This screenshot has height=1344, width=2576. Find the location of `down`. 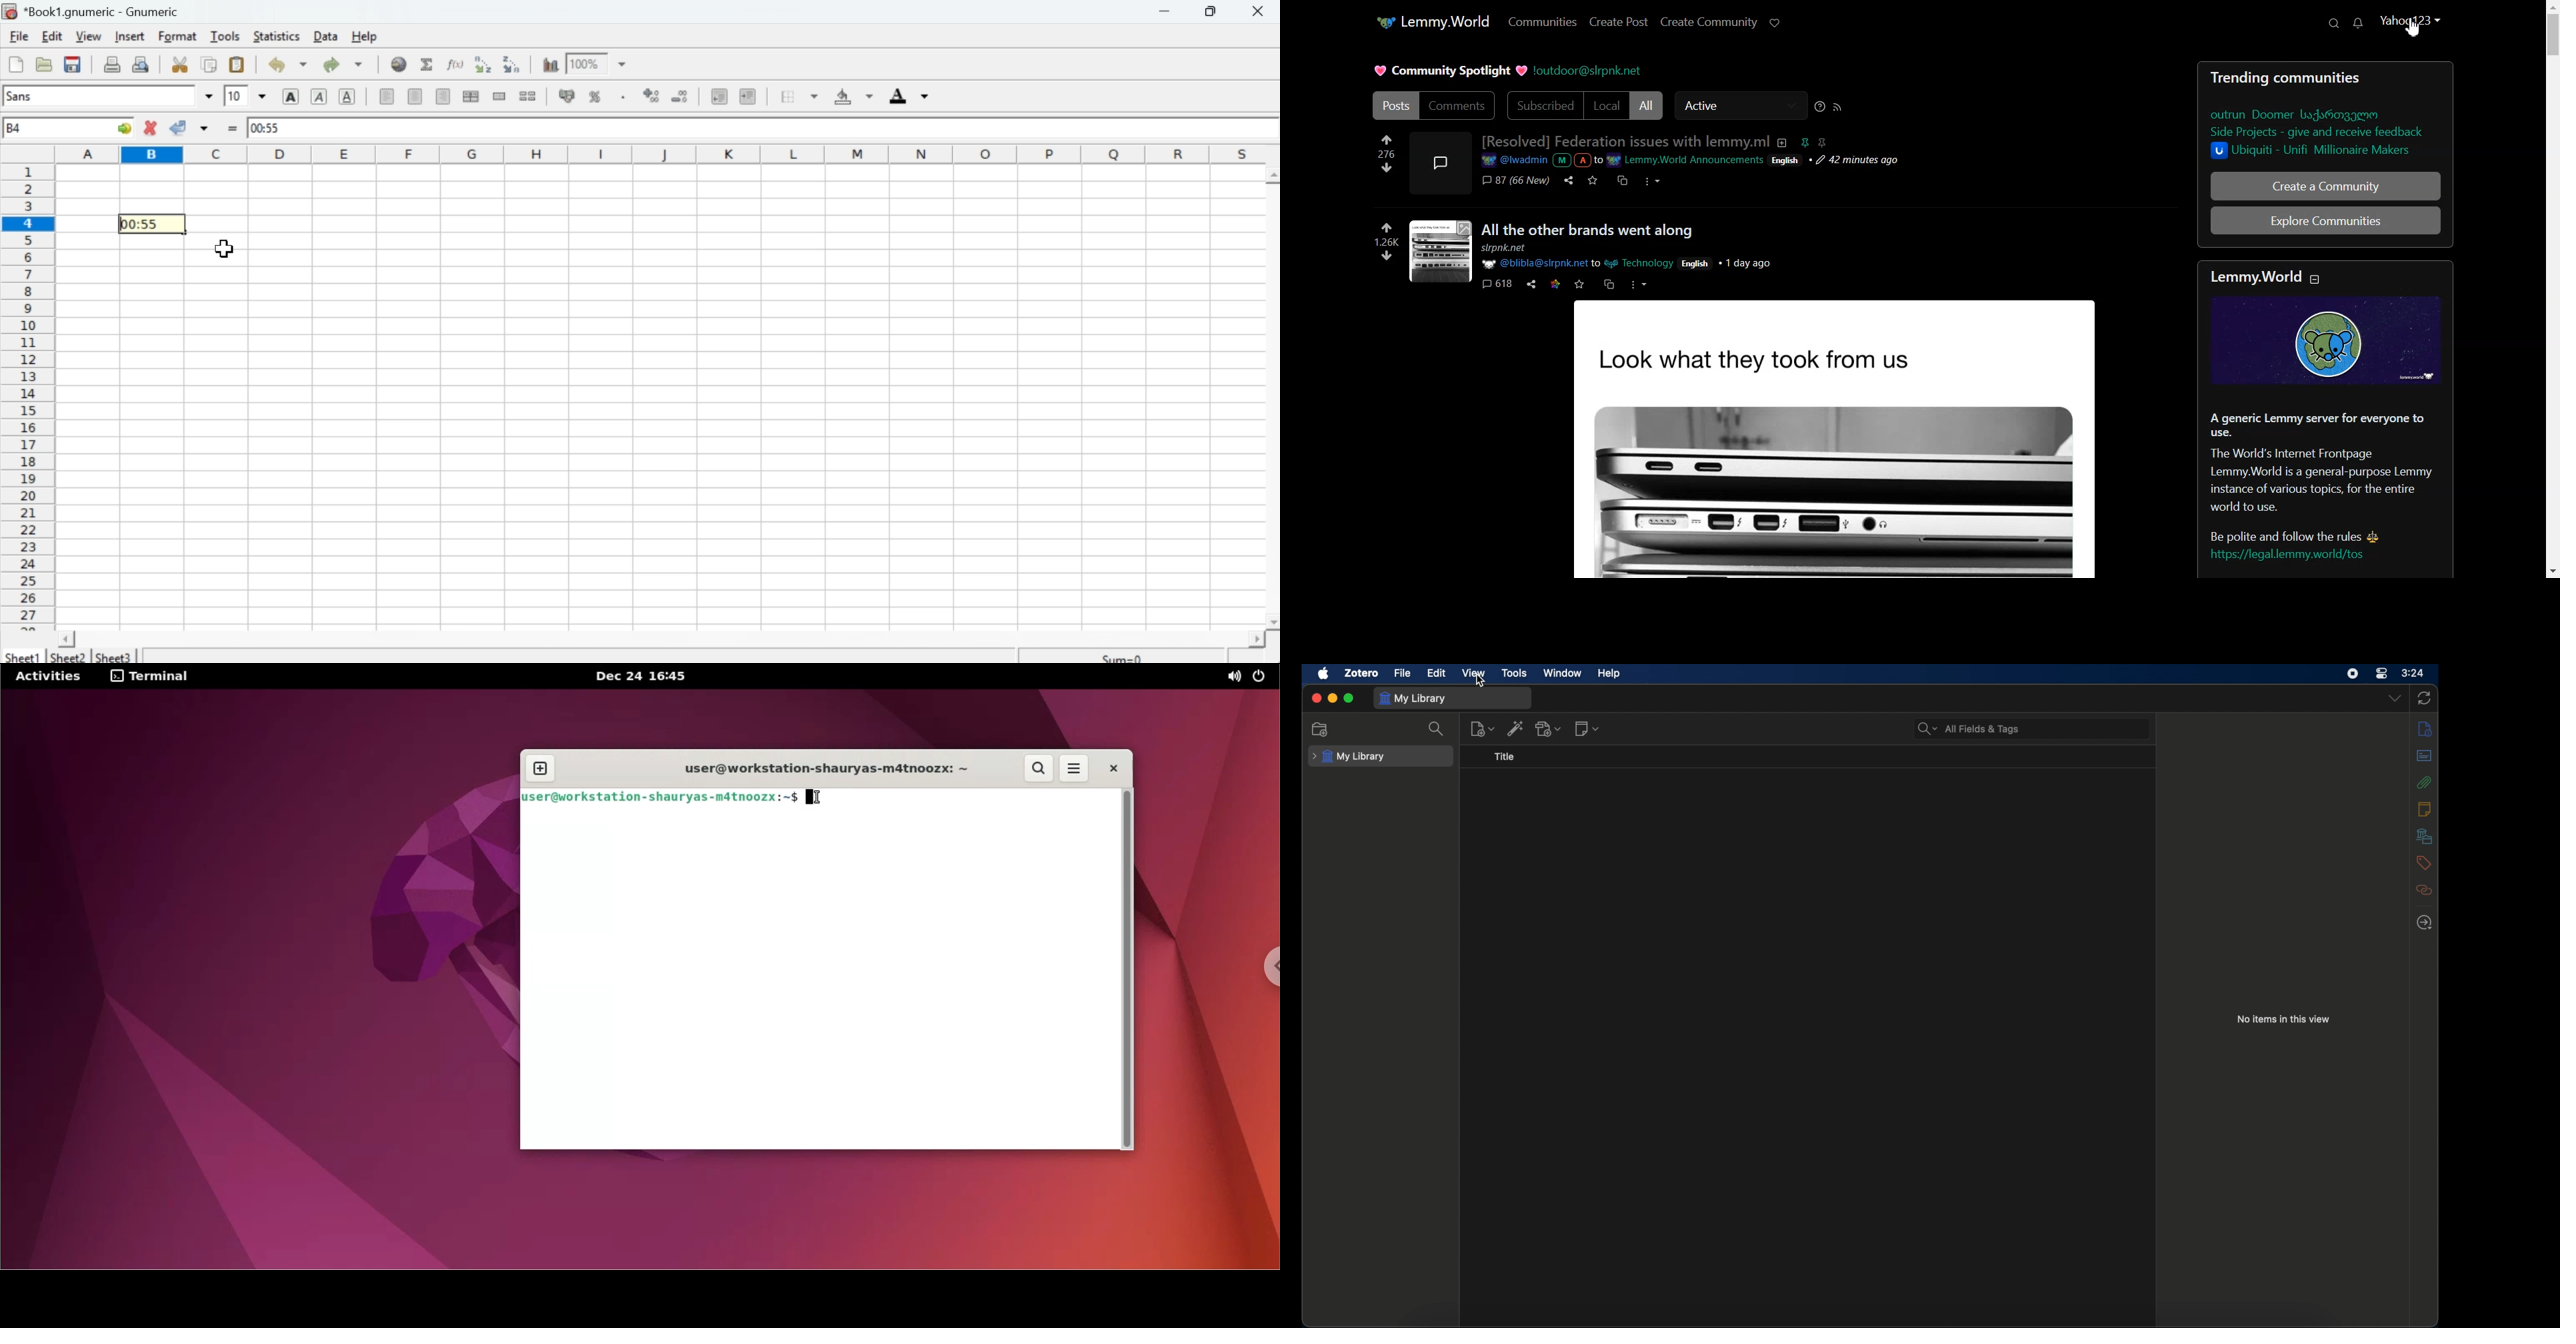

down is located at coordinates (208, 127).